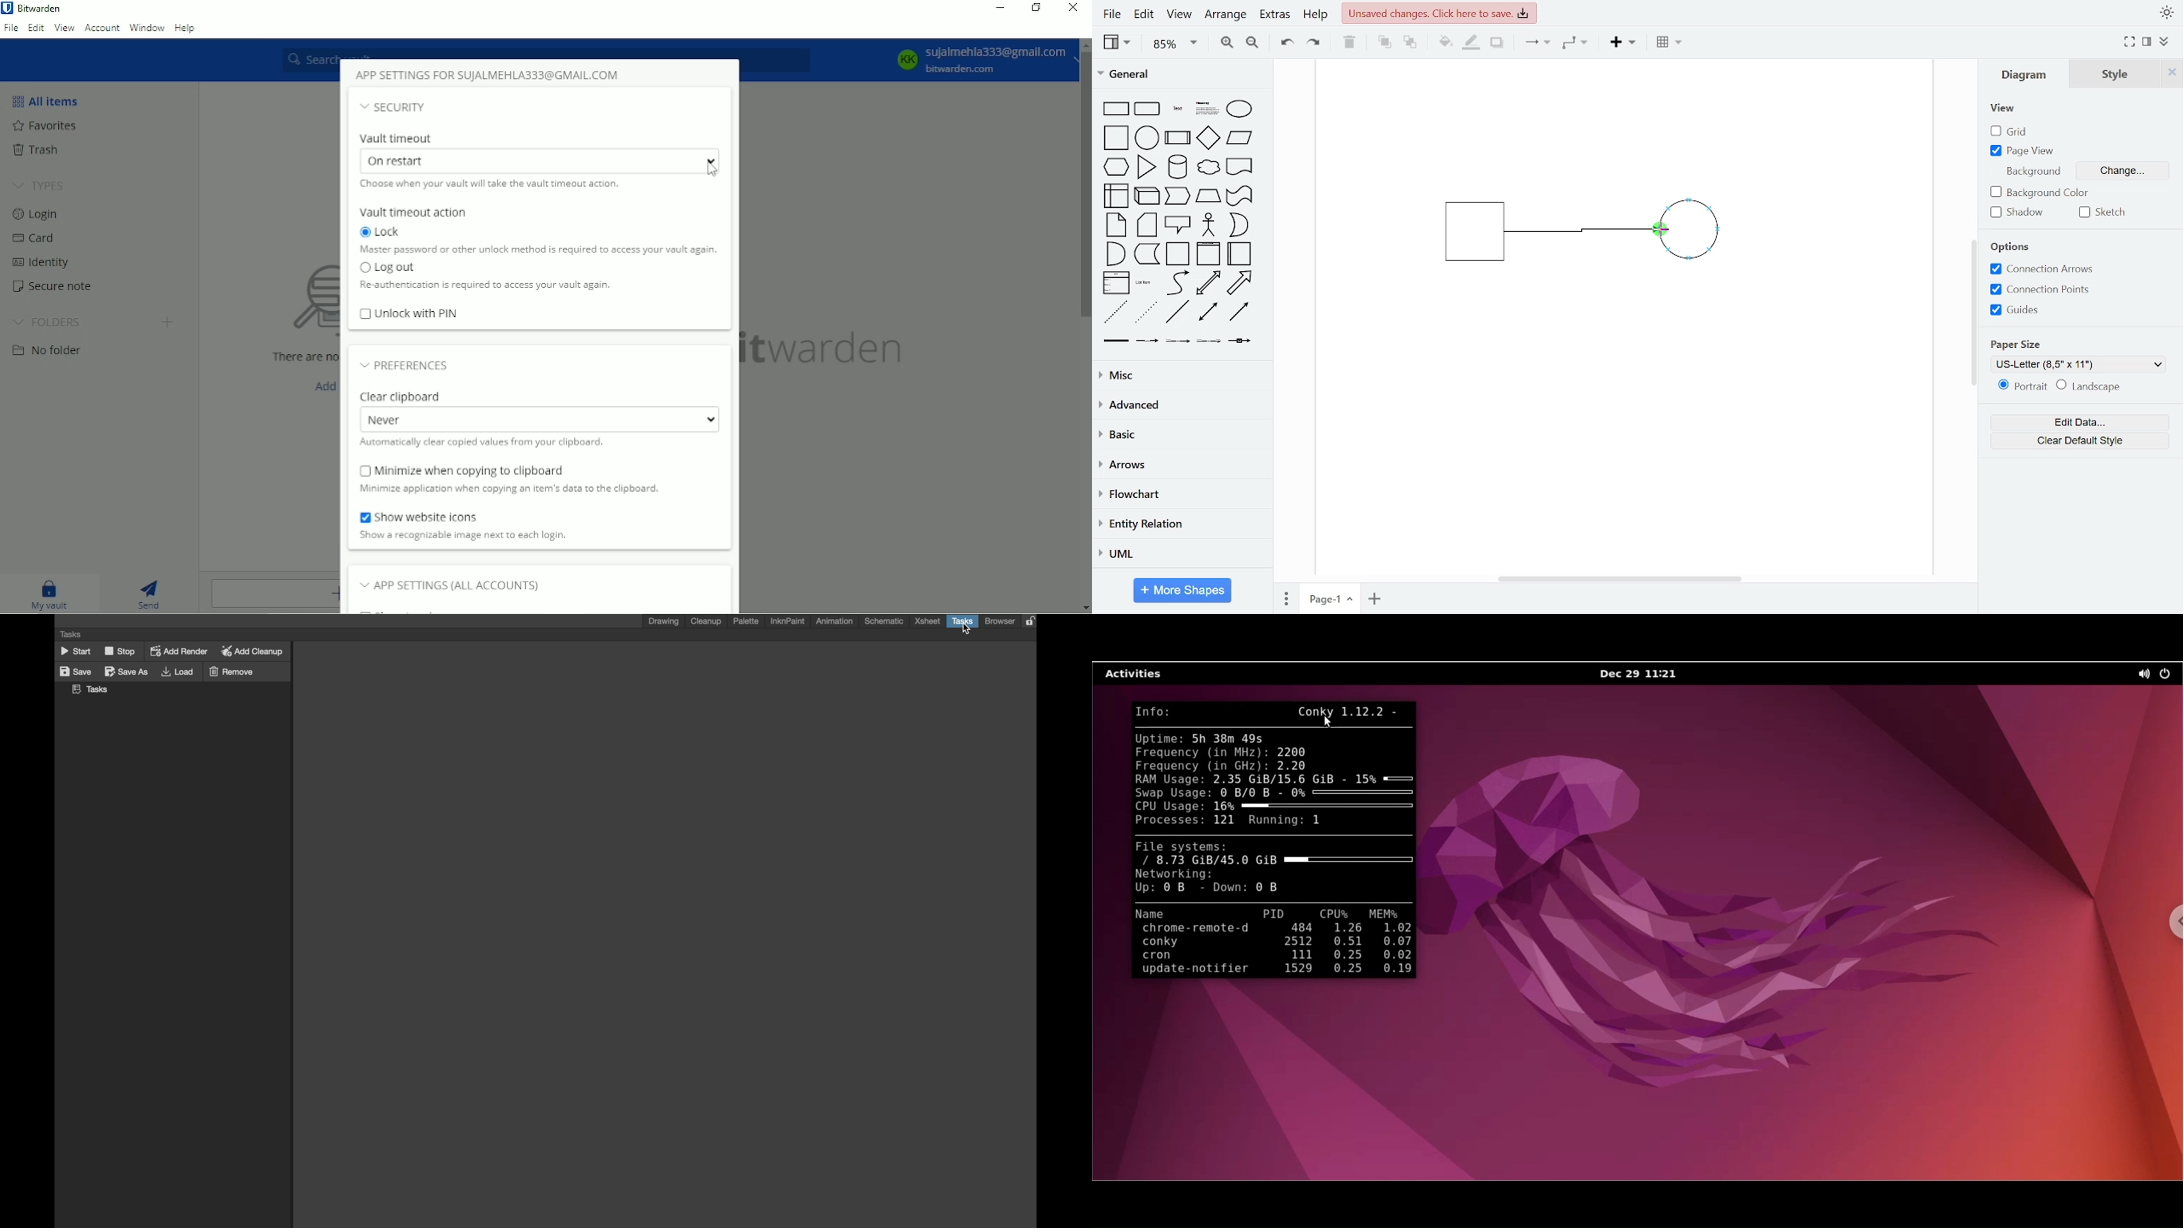  What do you see at coordinates (1242, 339) in the screenshot?
I see `connector with symbol` at bounding box center [1242, 339].